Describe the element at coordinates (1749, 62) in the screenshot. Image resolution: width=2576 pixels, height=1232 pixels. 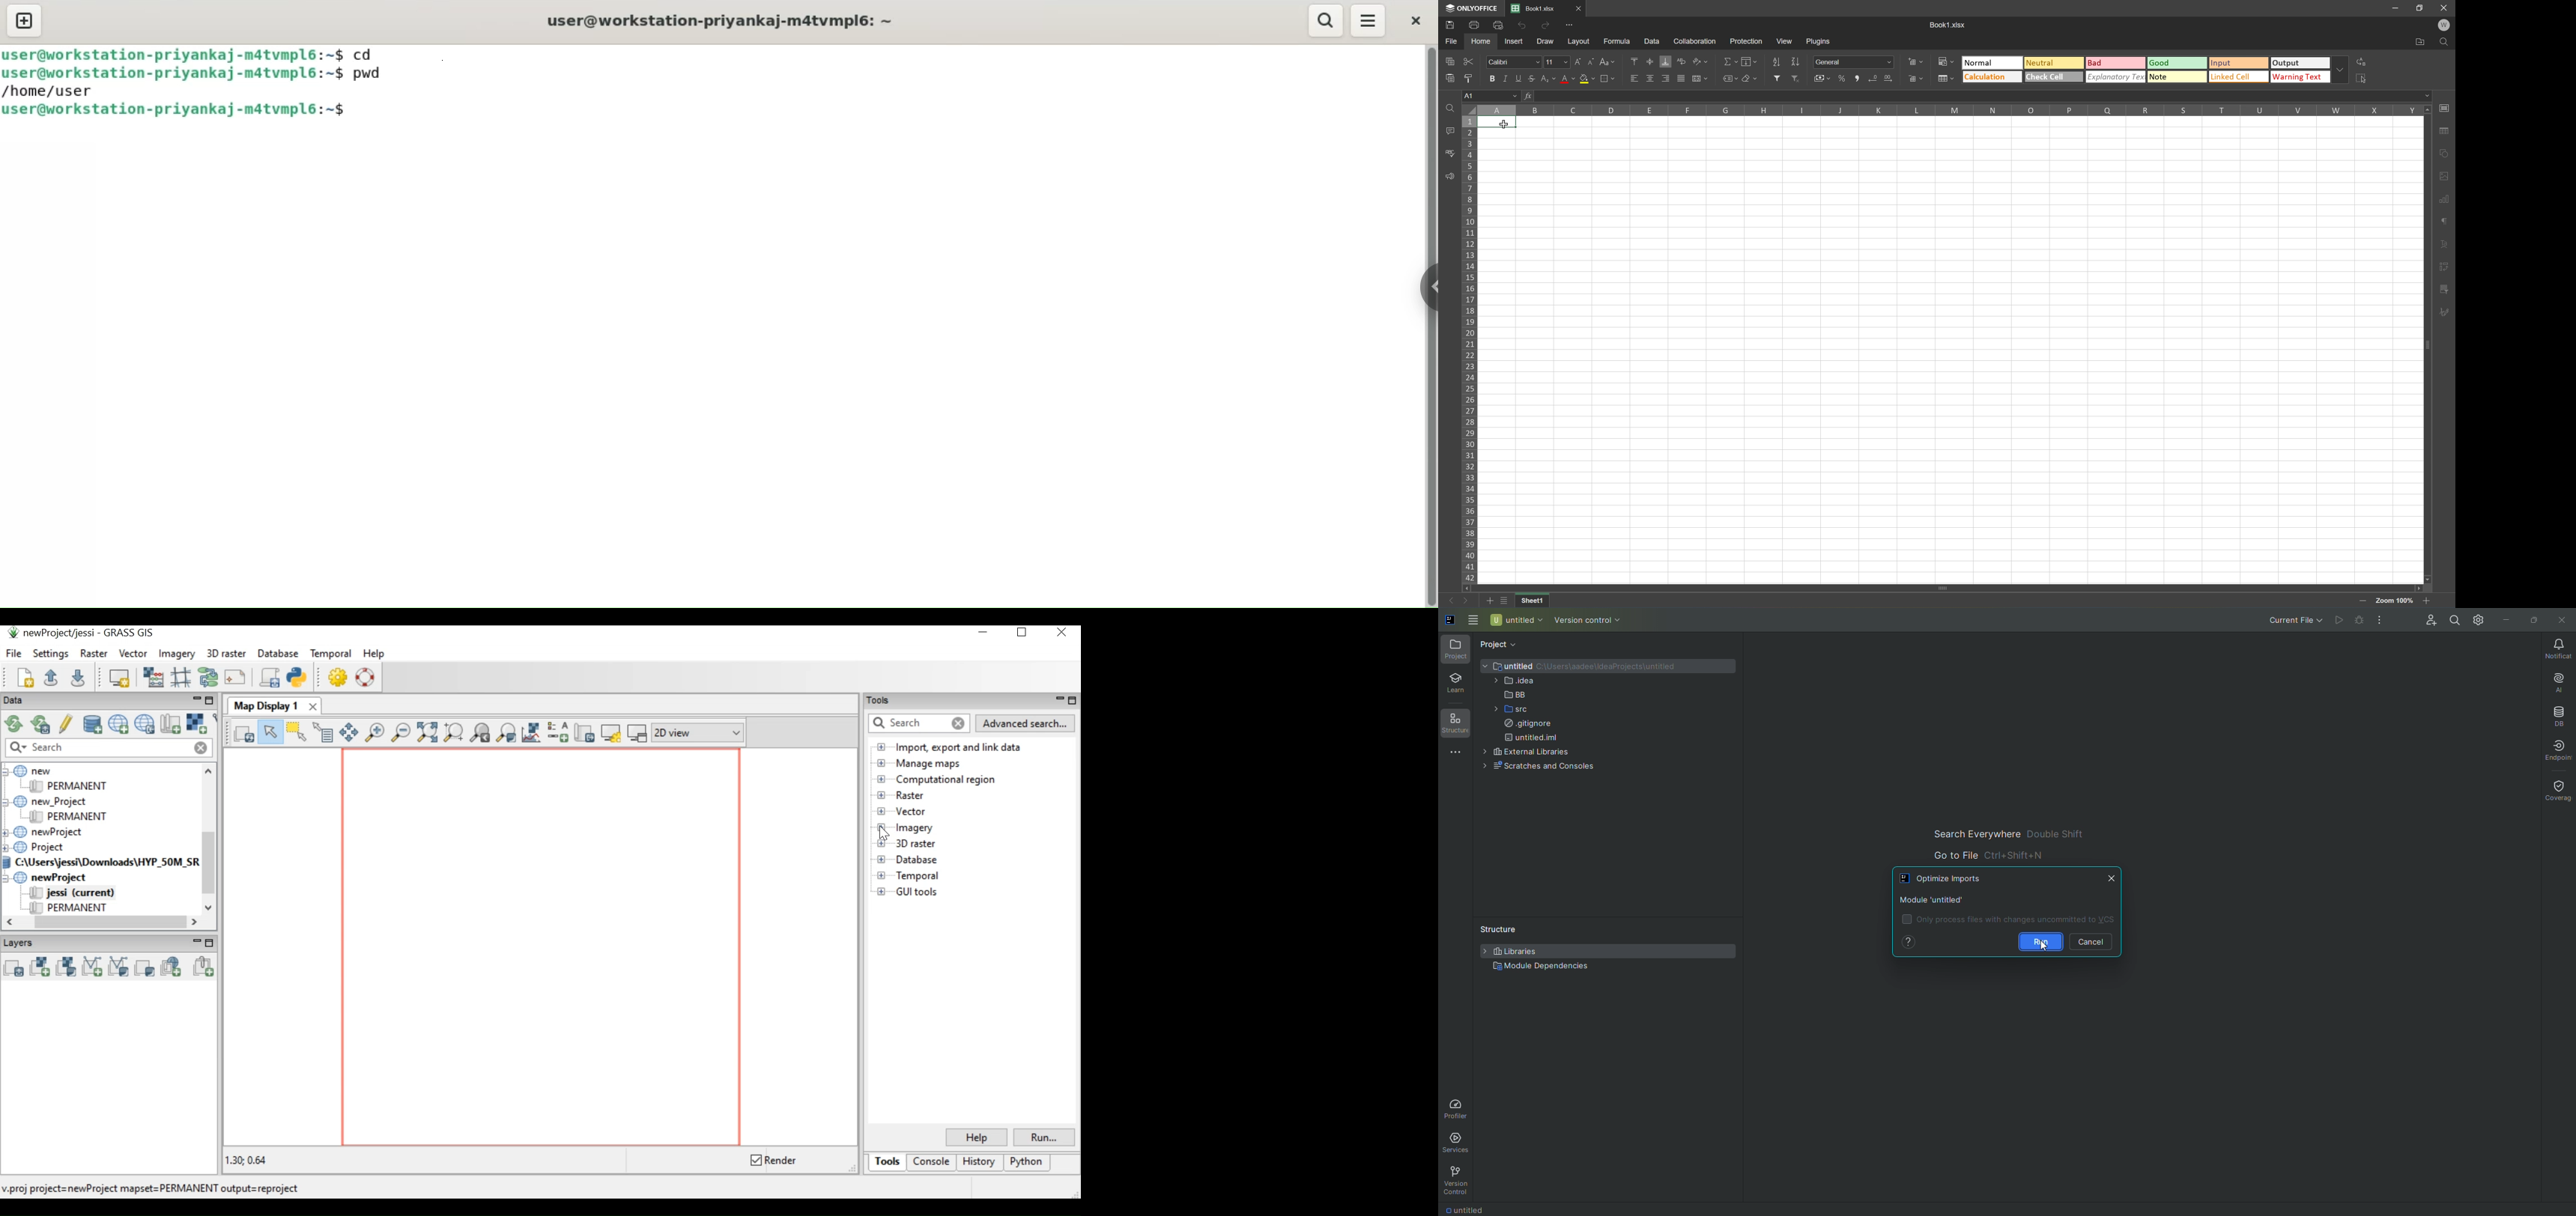
I see `Fill` at that location.